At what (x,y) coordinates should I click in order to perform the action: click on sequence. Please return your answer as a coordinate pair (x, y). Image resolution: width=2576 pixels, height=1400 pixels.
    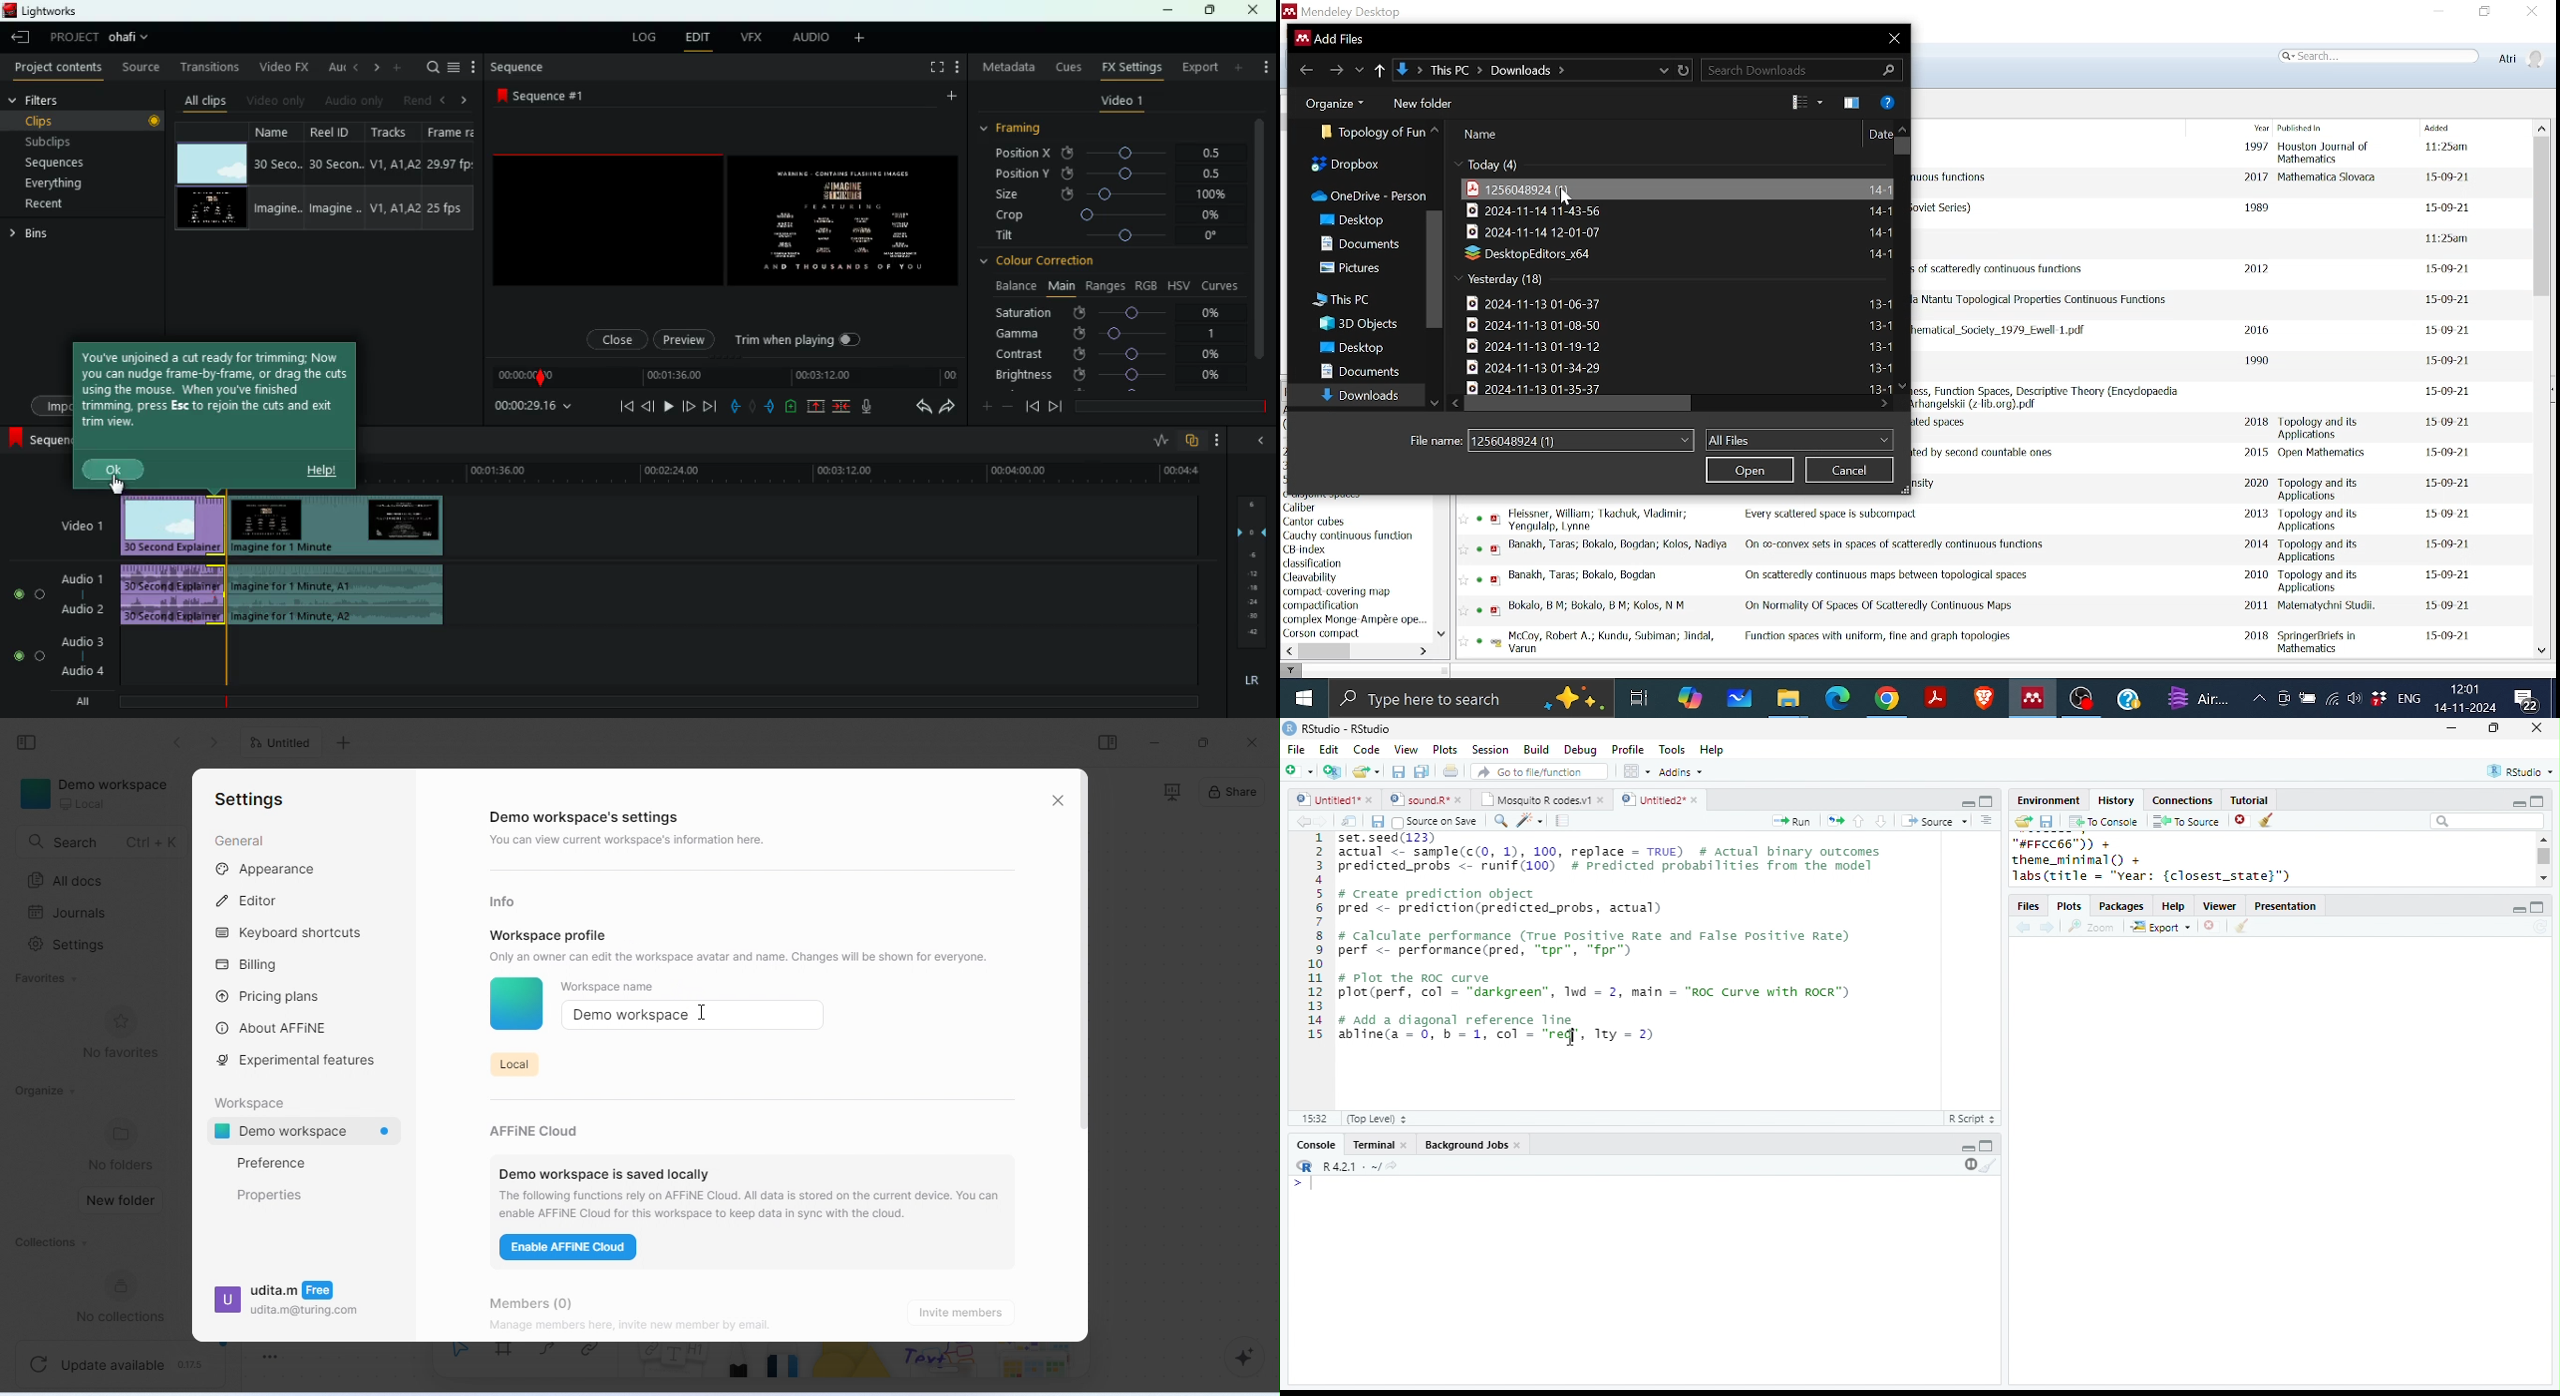
    Looking at the image, I should click on (546, 95).